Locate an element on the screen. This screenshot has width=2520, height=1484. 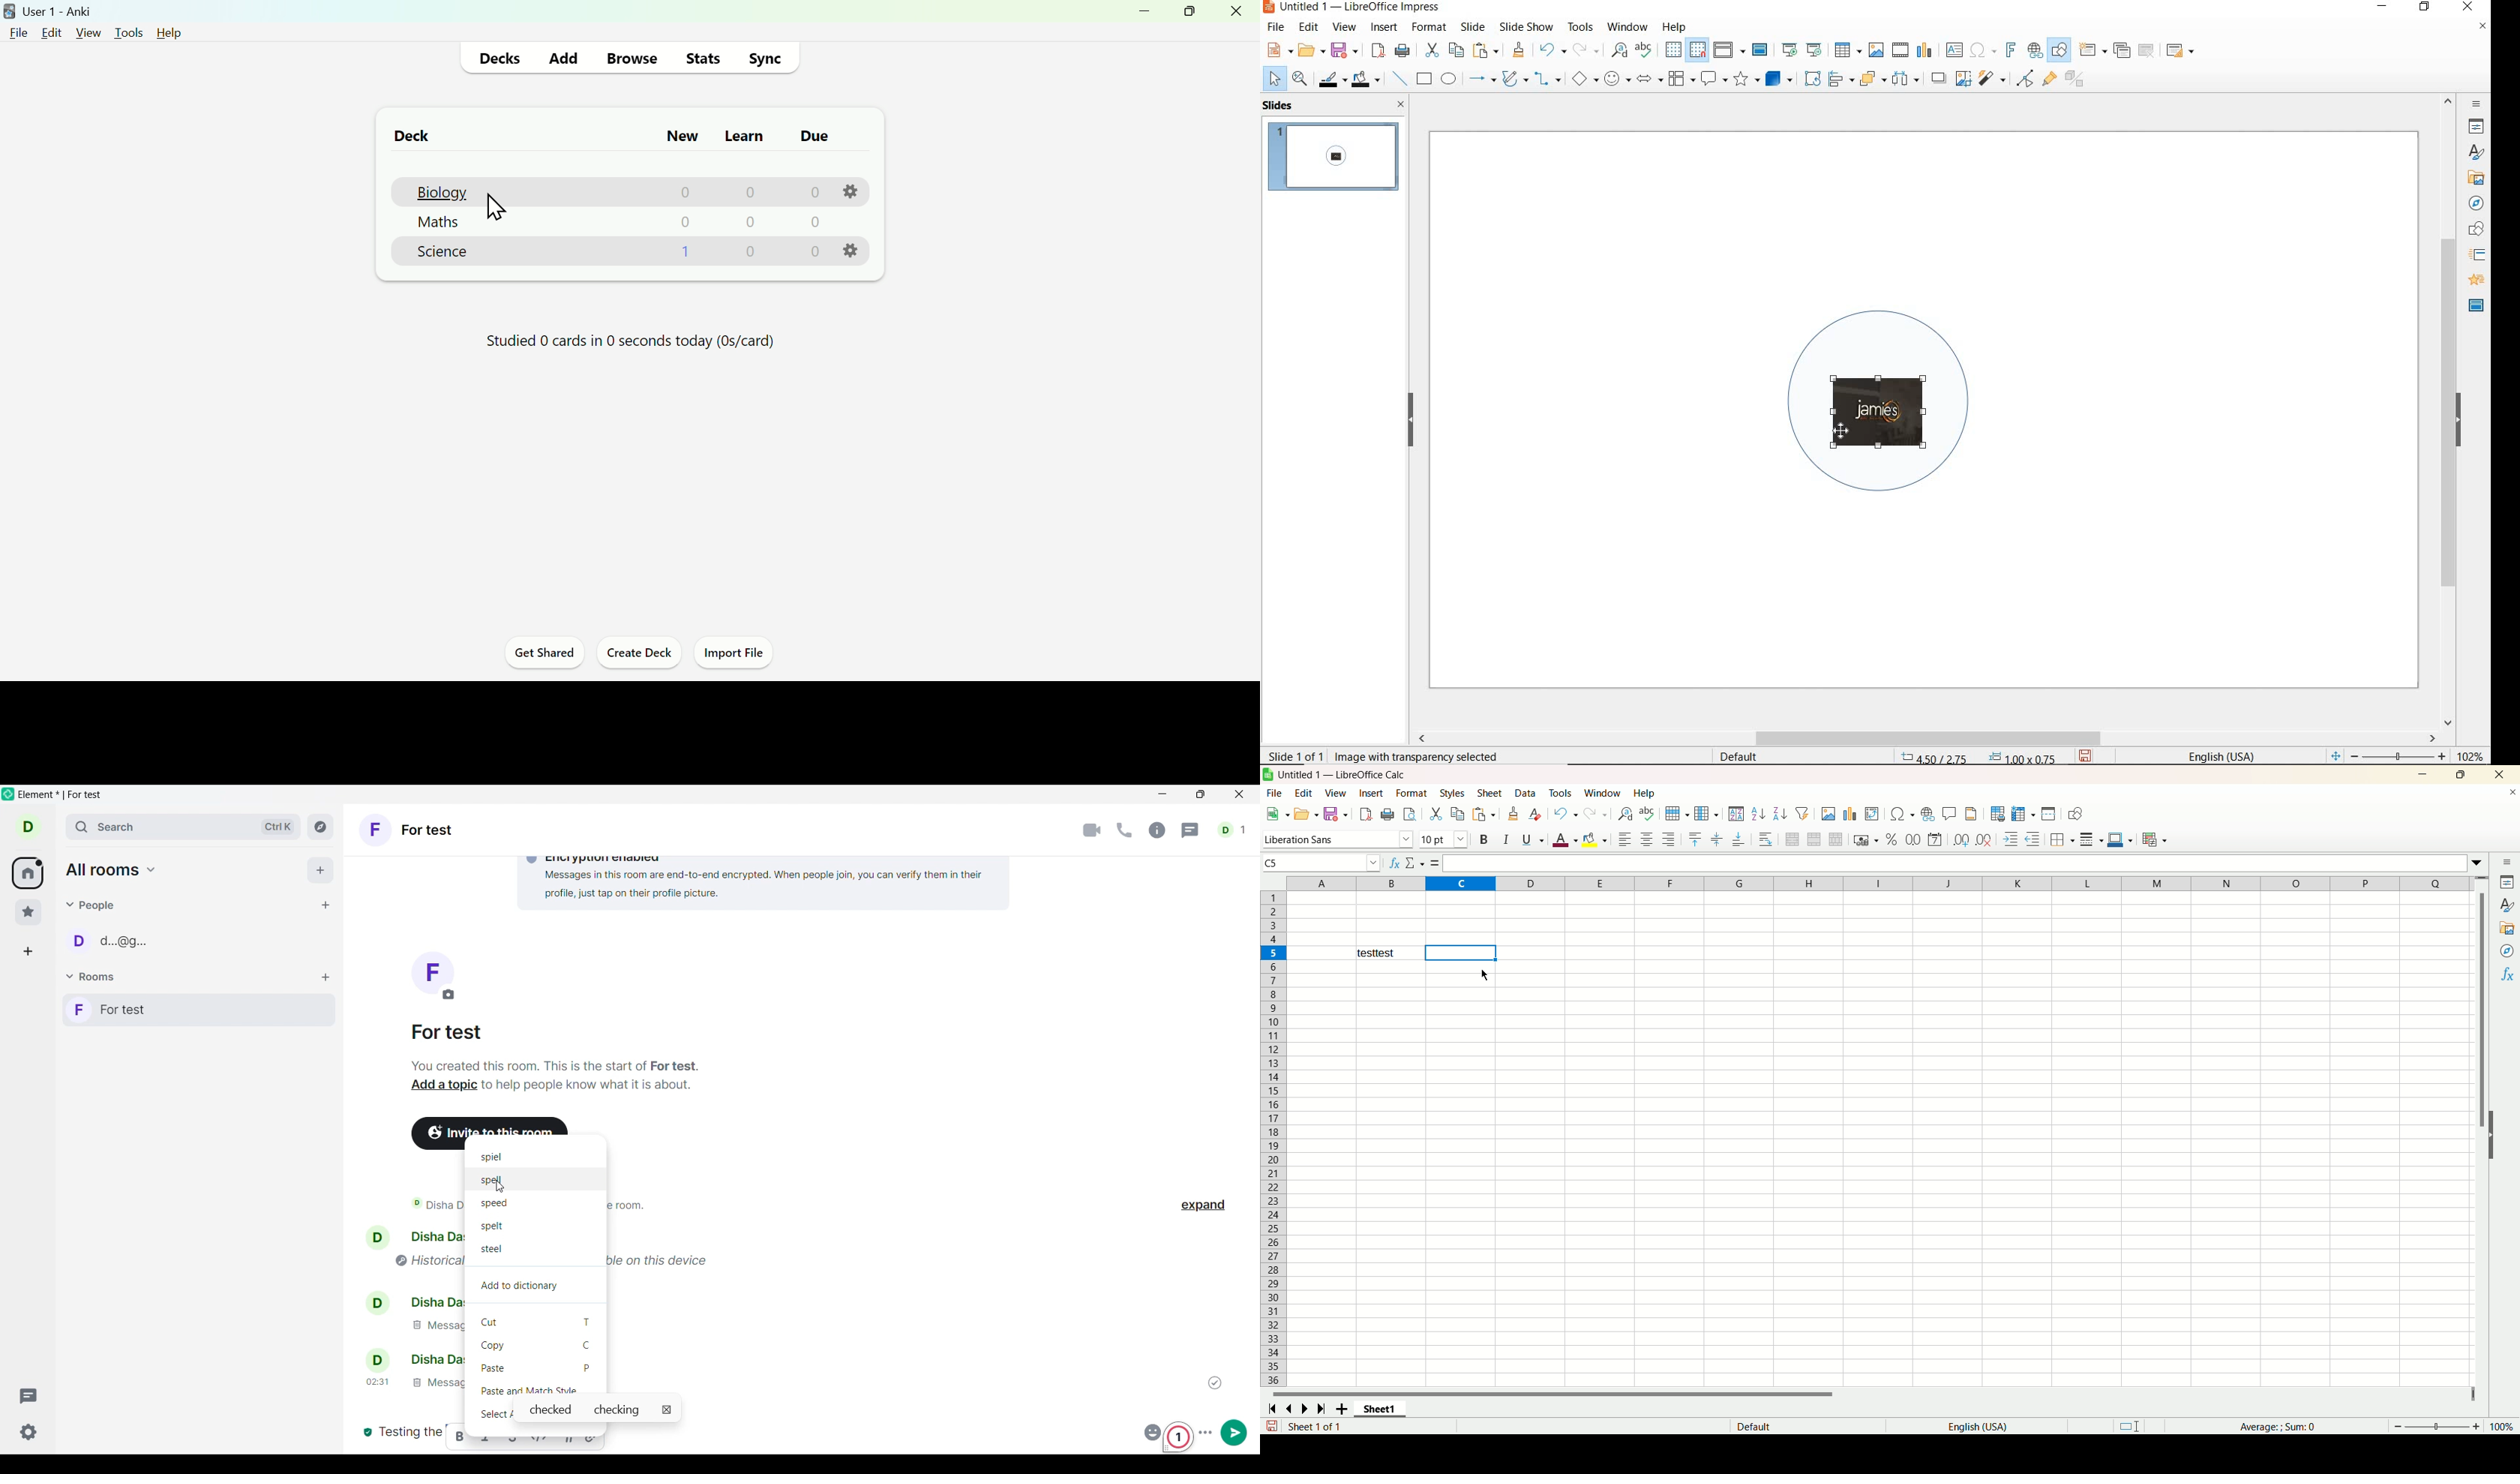
view is located at coordinates (87, 33).